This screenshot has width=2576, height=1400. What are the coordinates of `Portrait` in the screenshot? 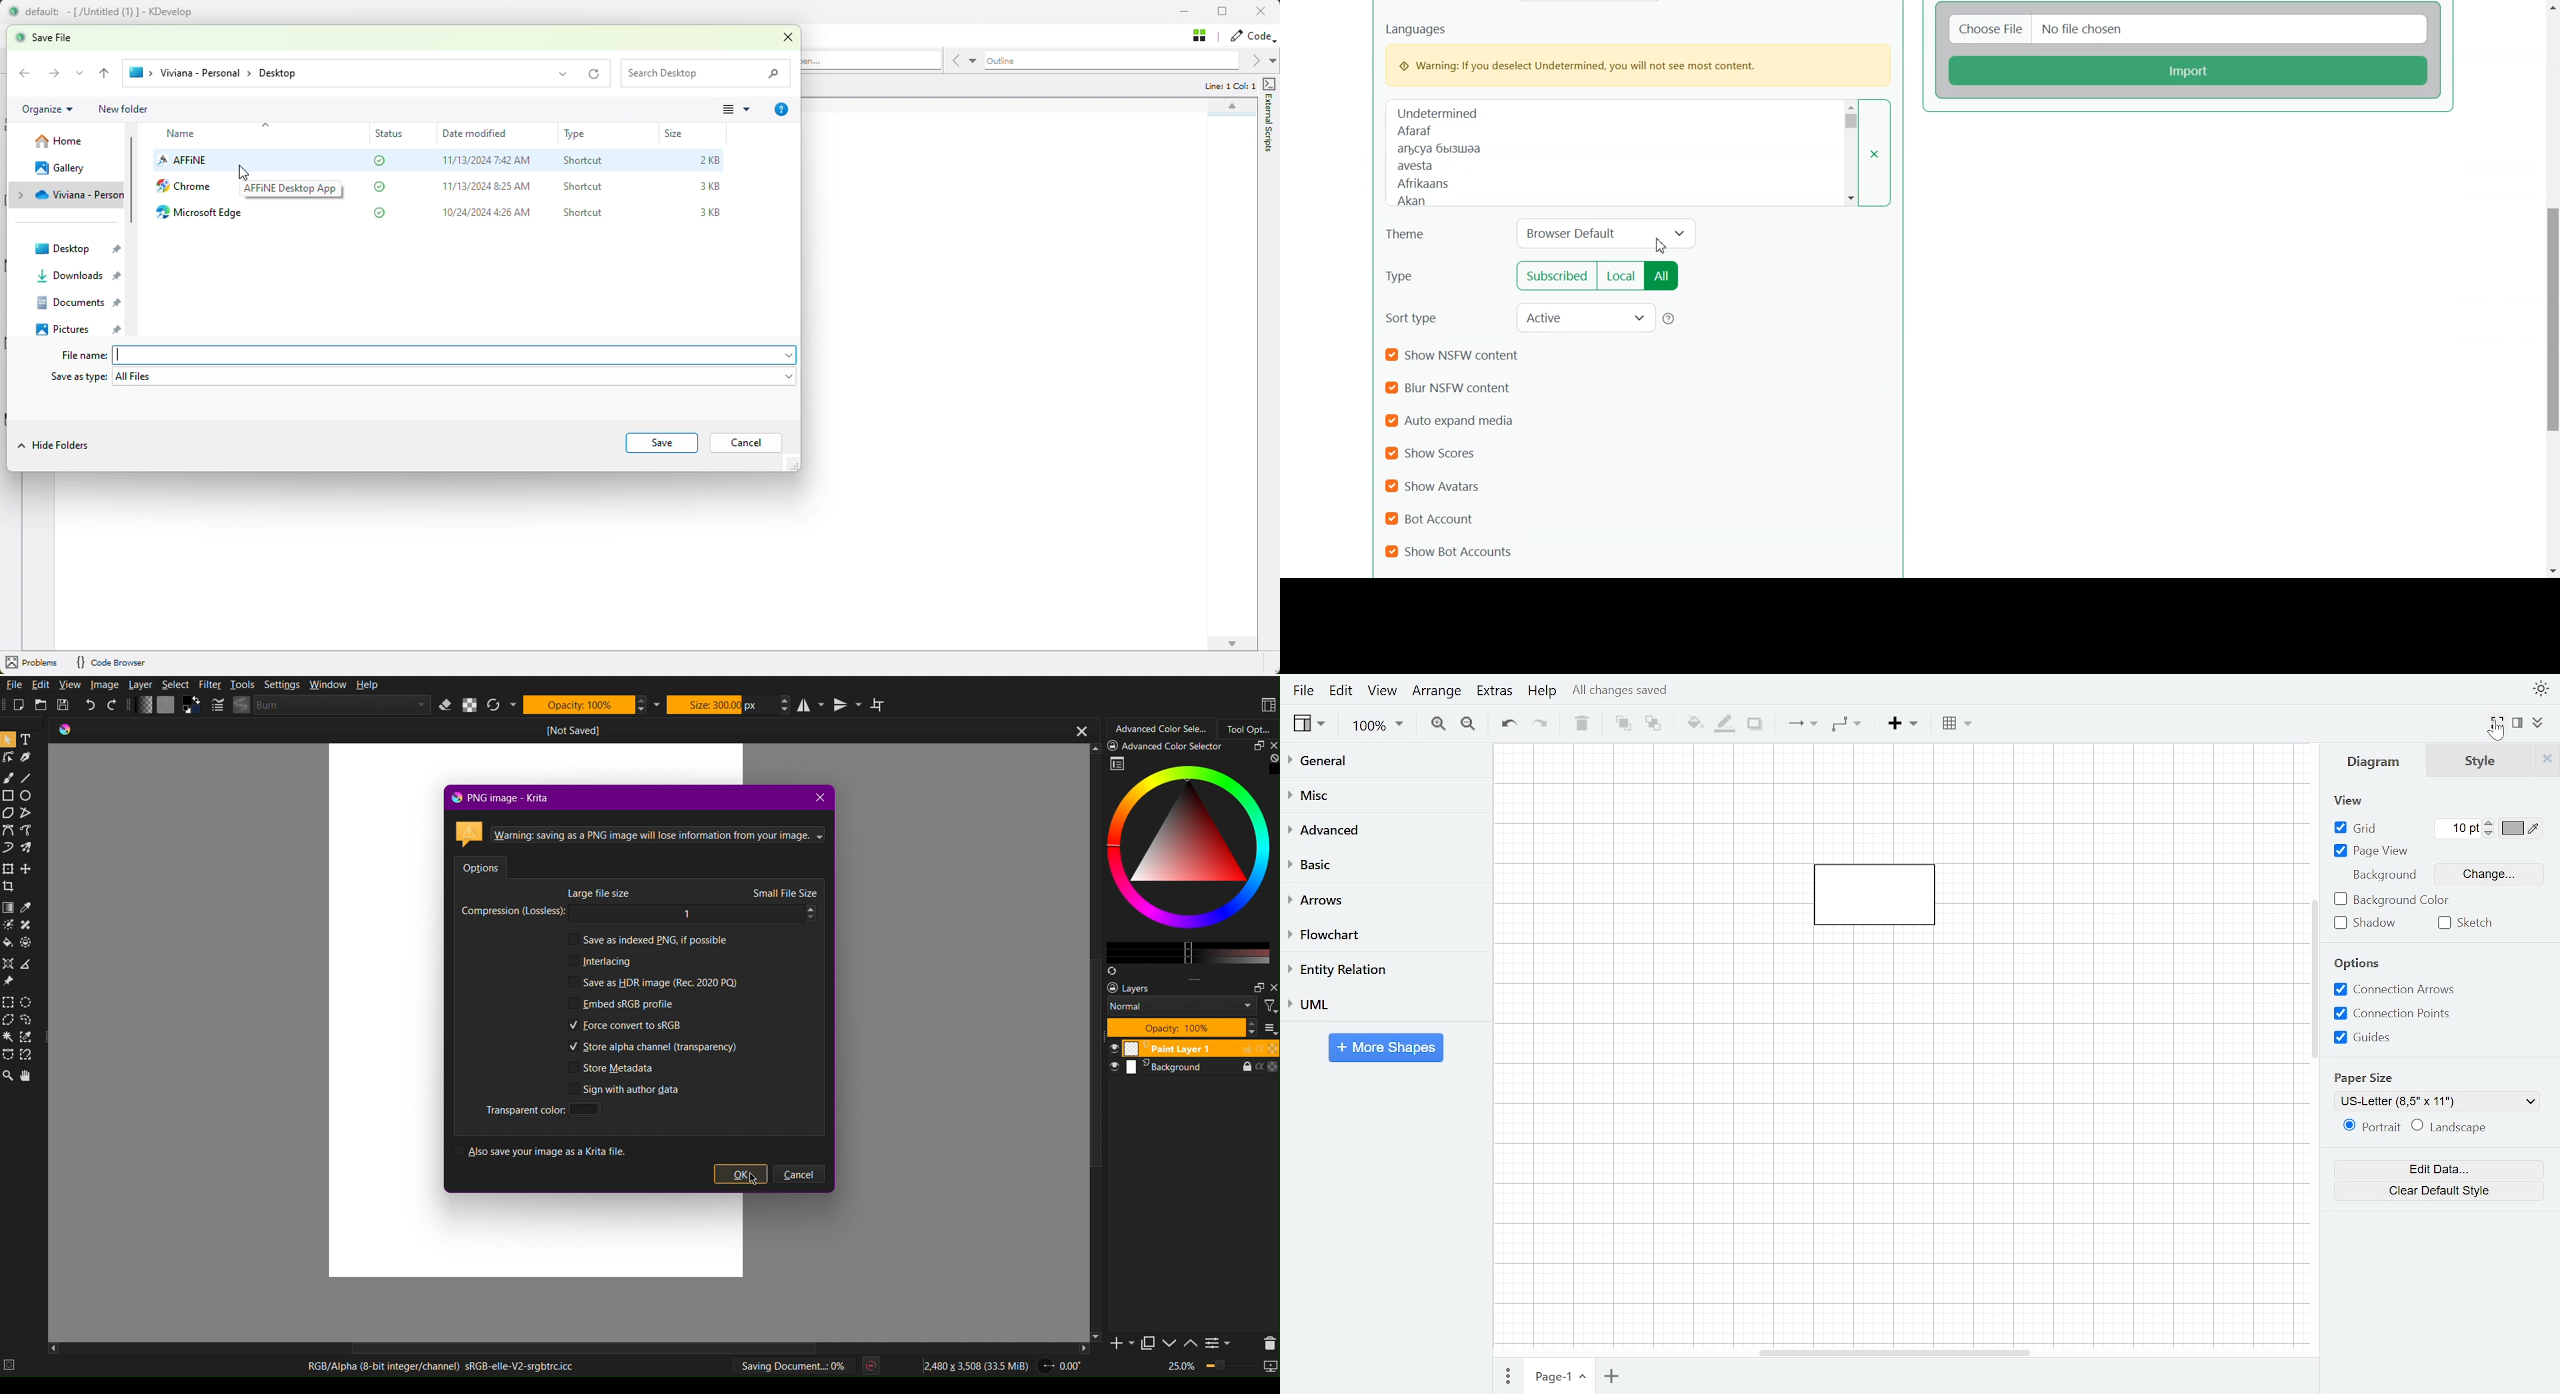 It's located at (2374, 1126).